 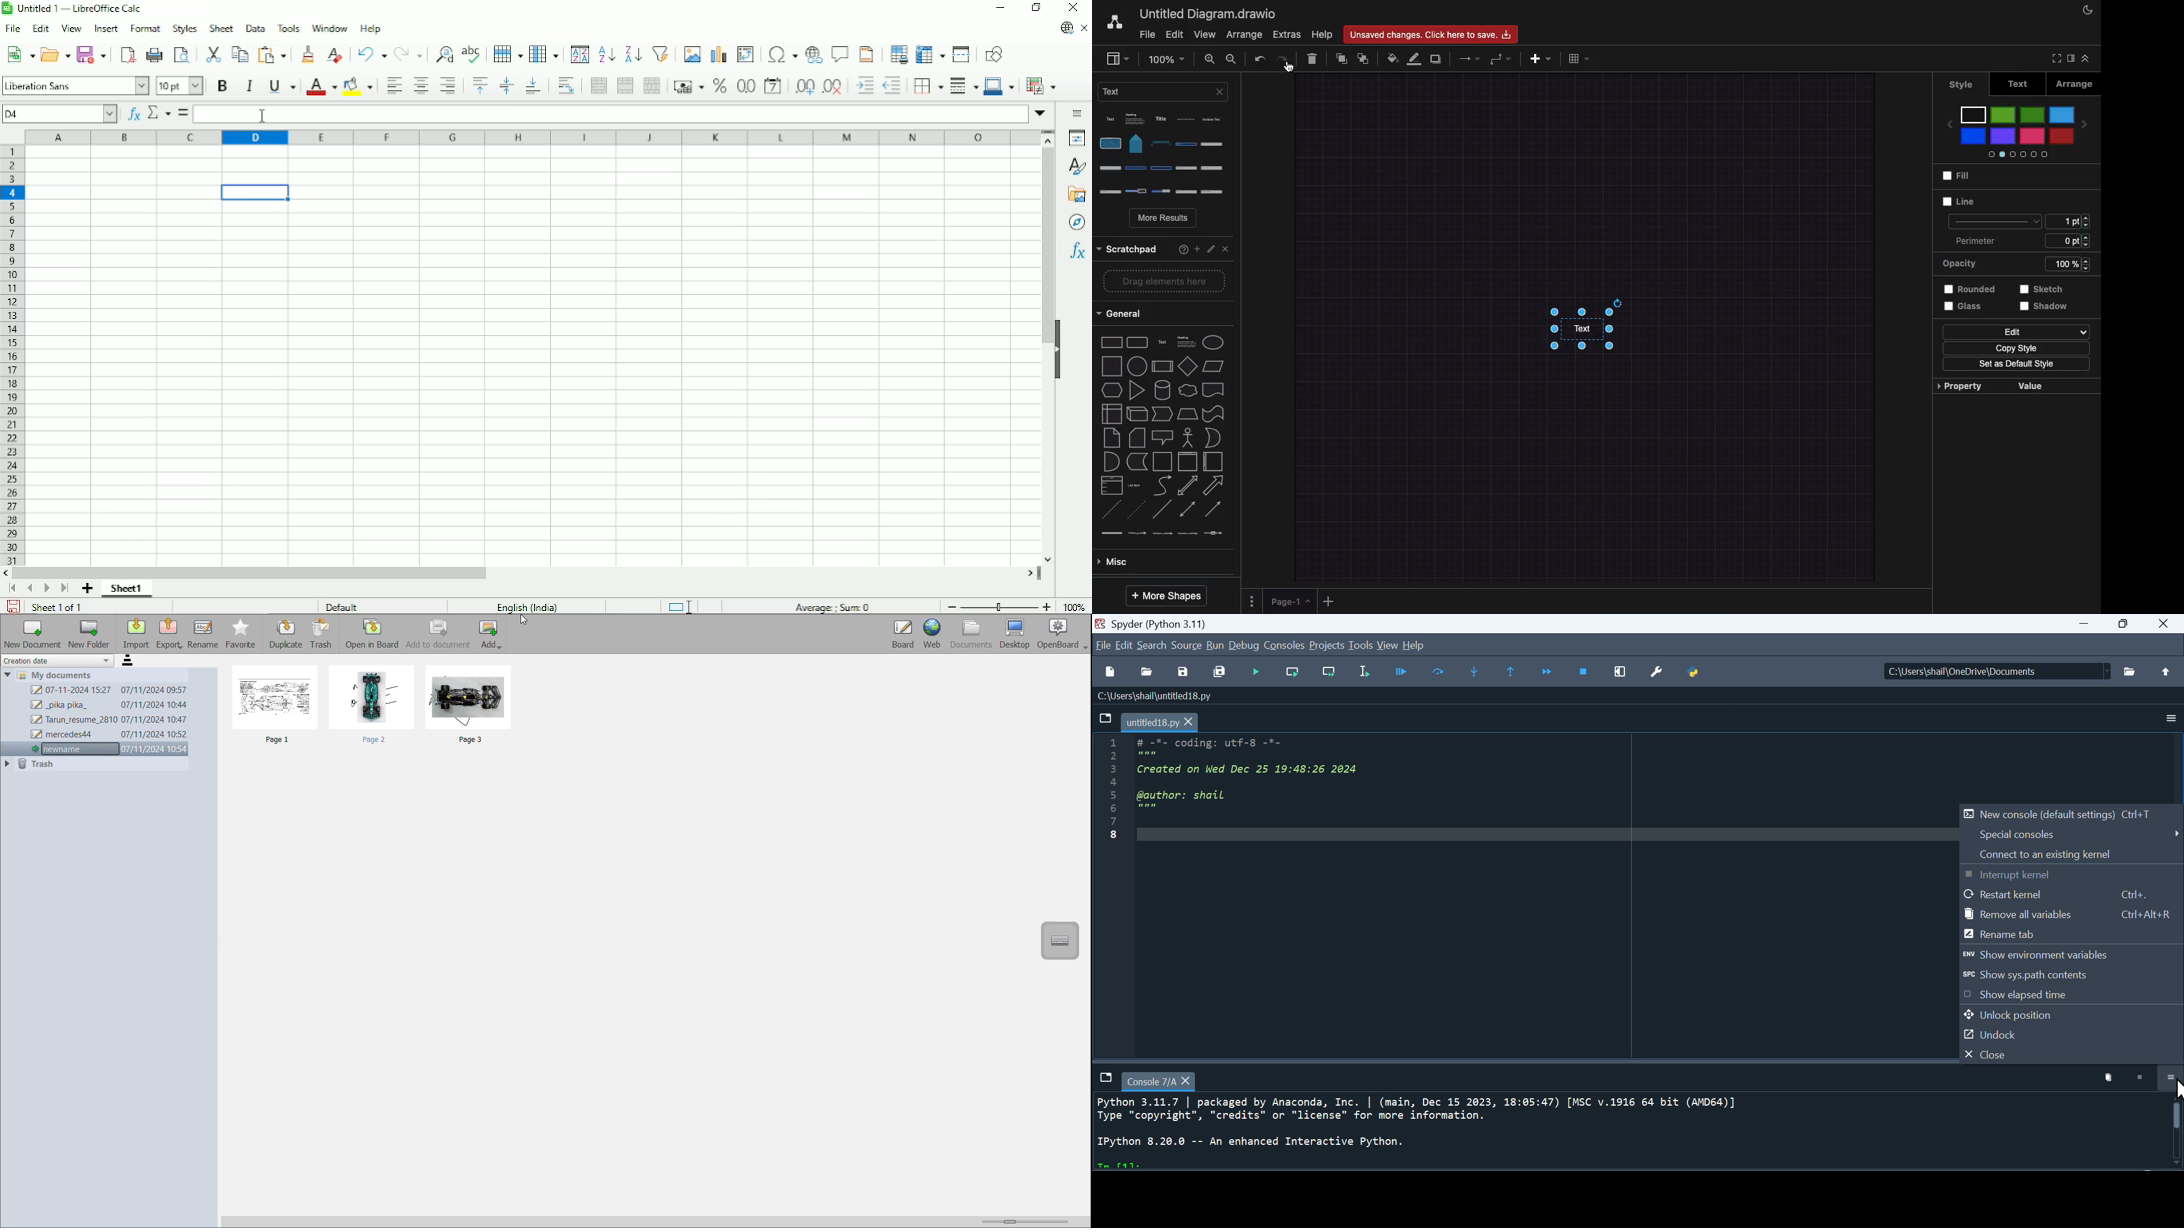 What do you see at coordinates (1363, 673) in the screenshot?
I see `run selected cell` at bounding box center [1363, 673].